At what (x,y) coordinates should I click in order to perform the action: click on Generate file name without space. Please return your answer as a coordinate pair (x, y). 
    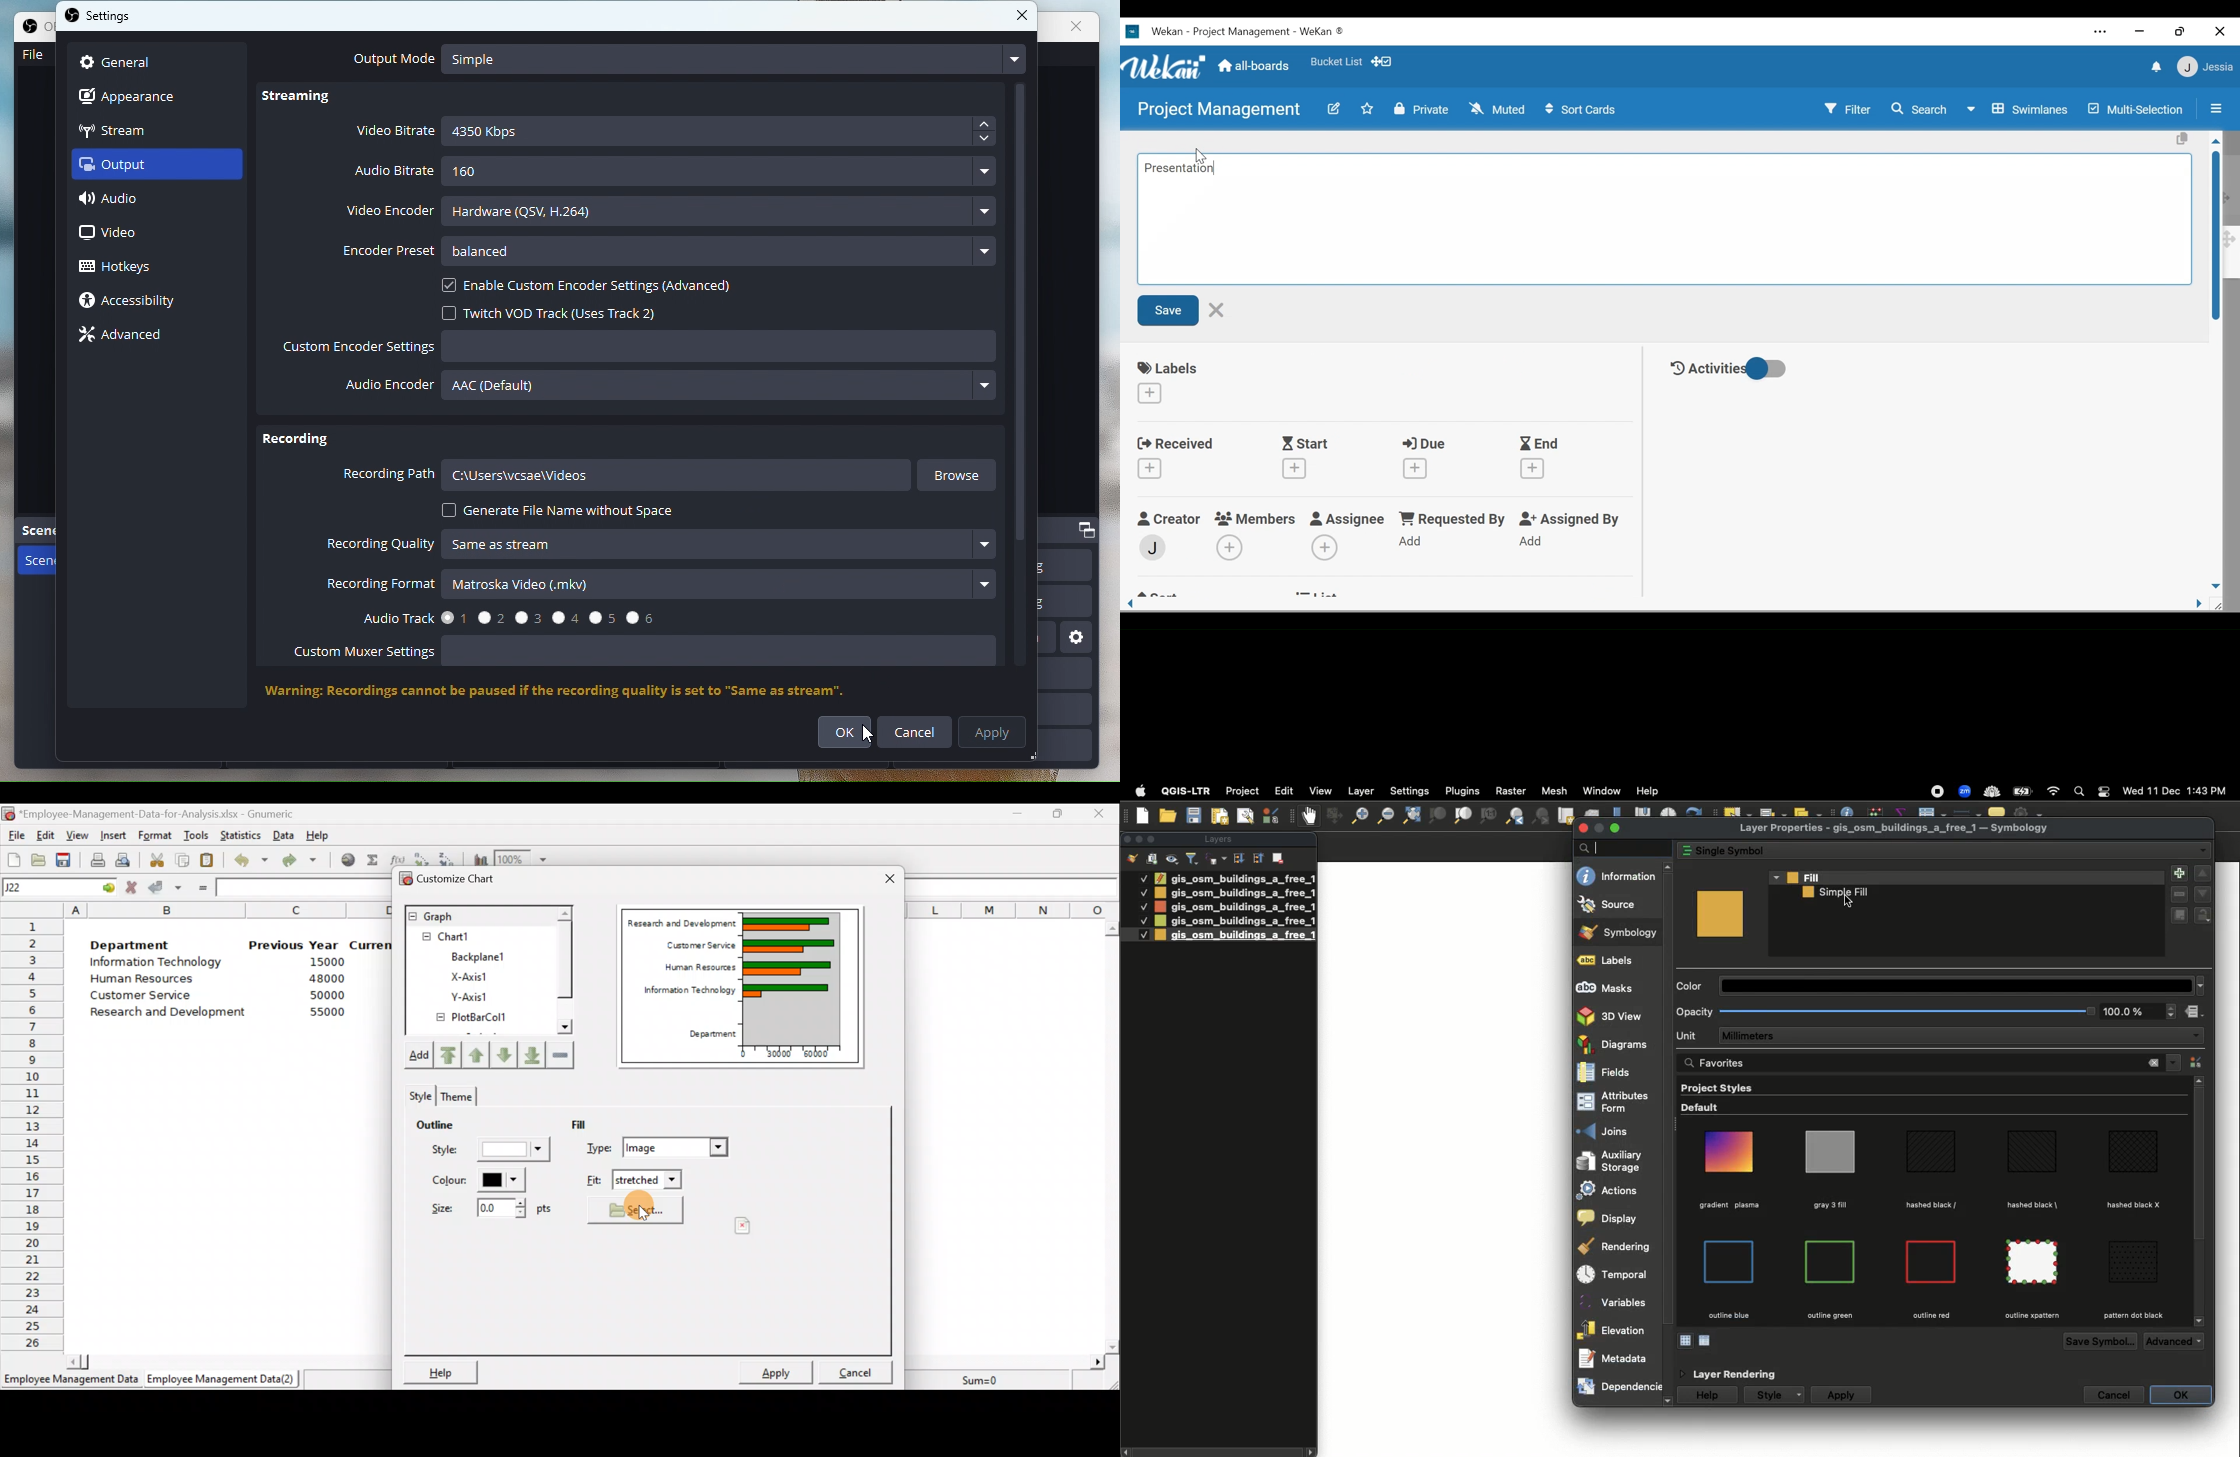
    Looking at the image, I should click on (560, 511).